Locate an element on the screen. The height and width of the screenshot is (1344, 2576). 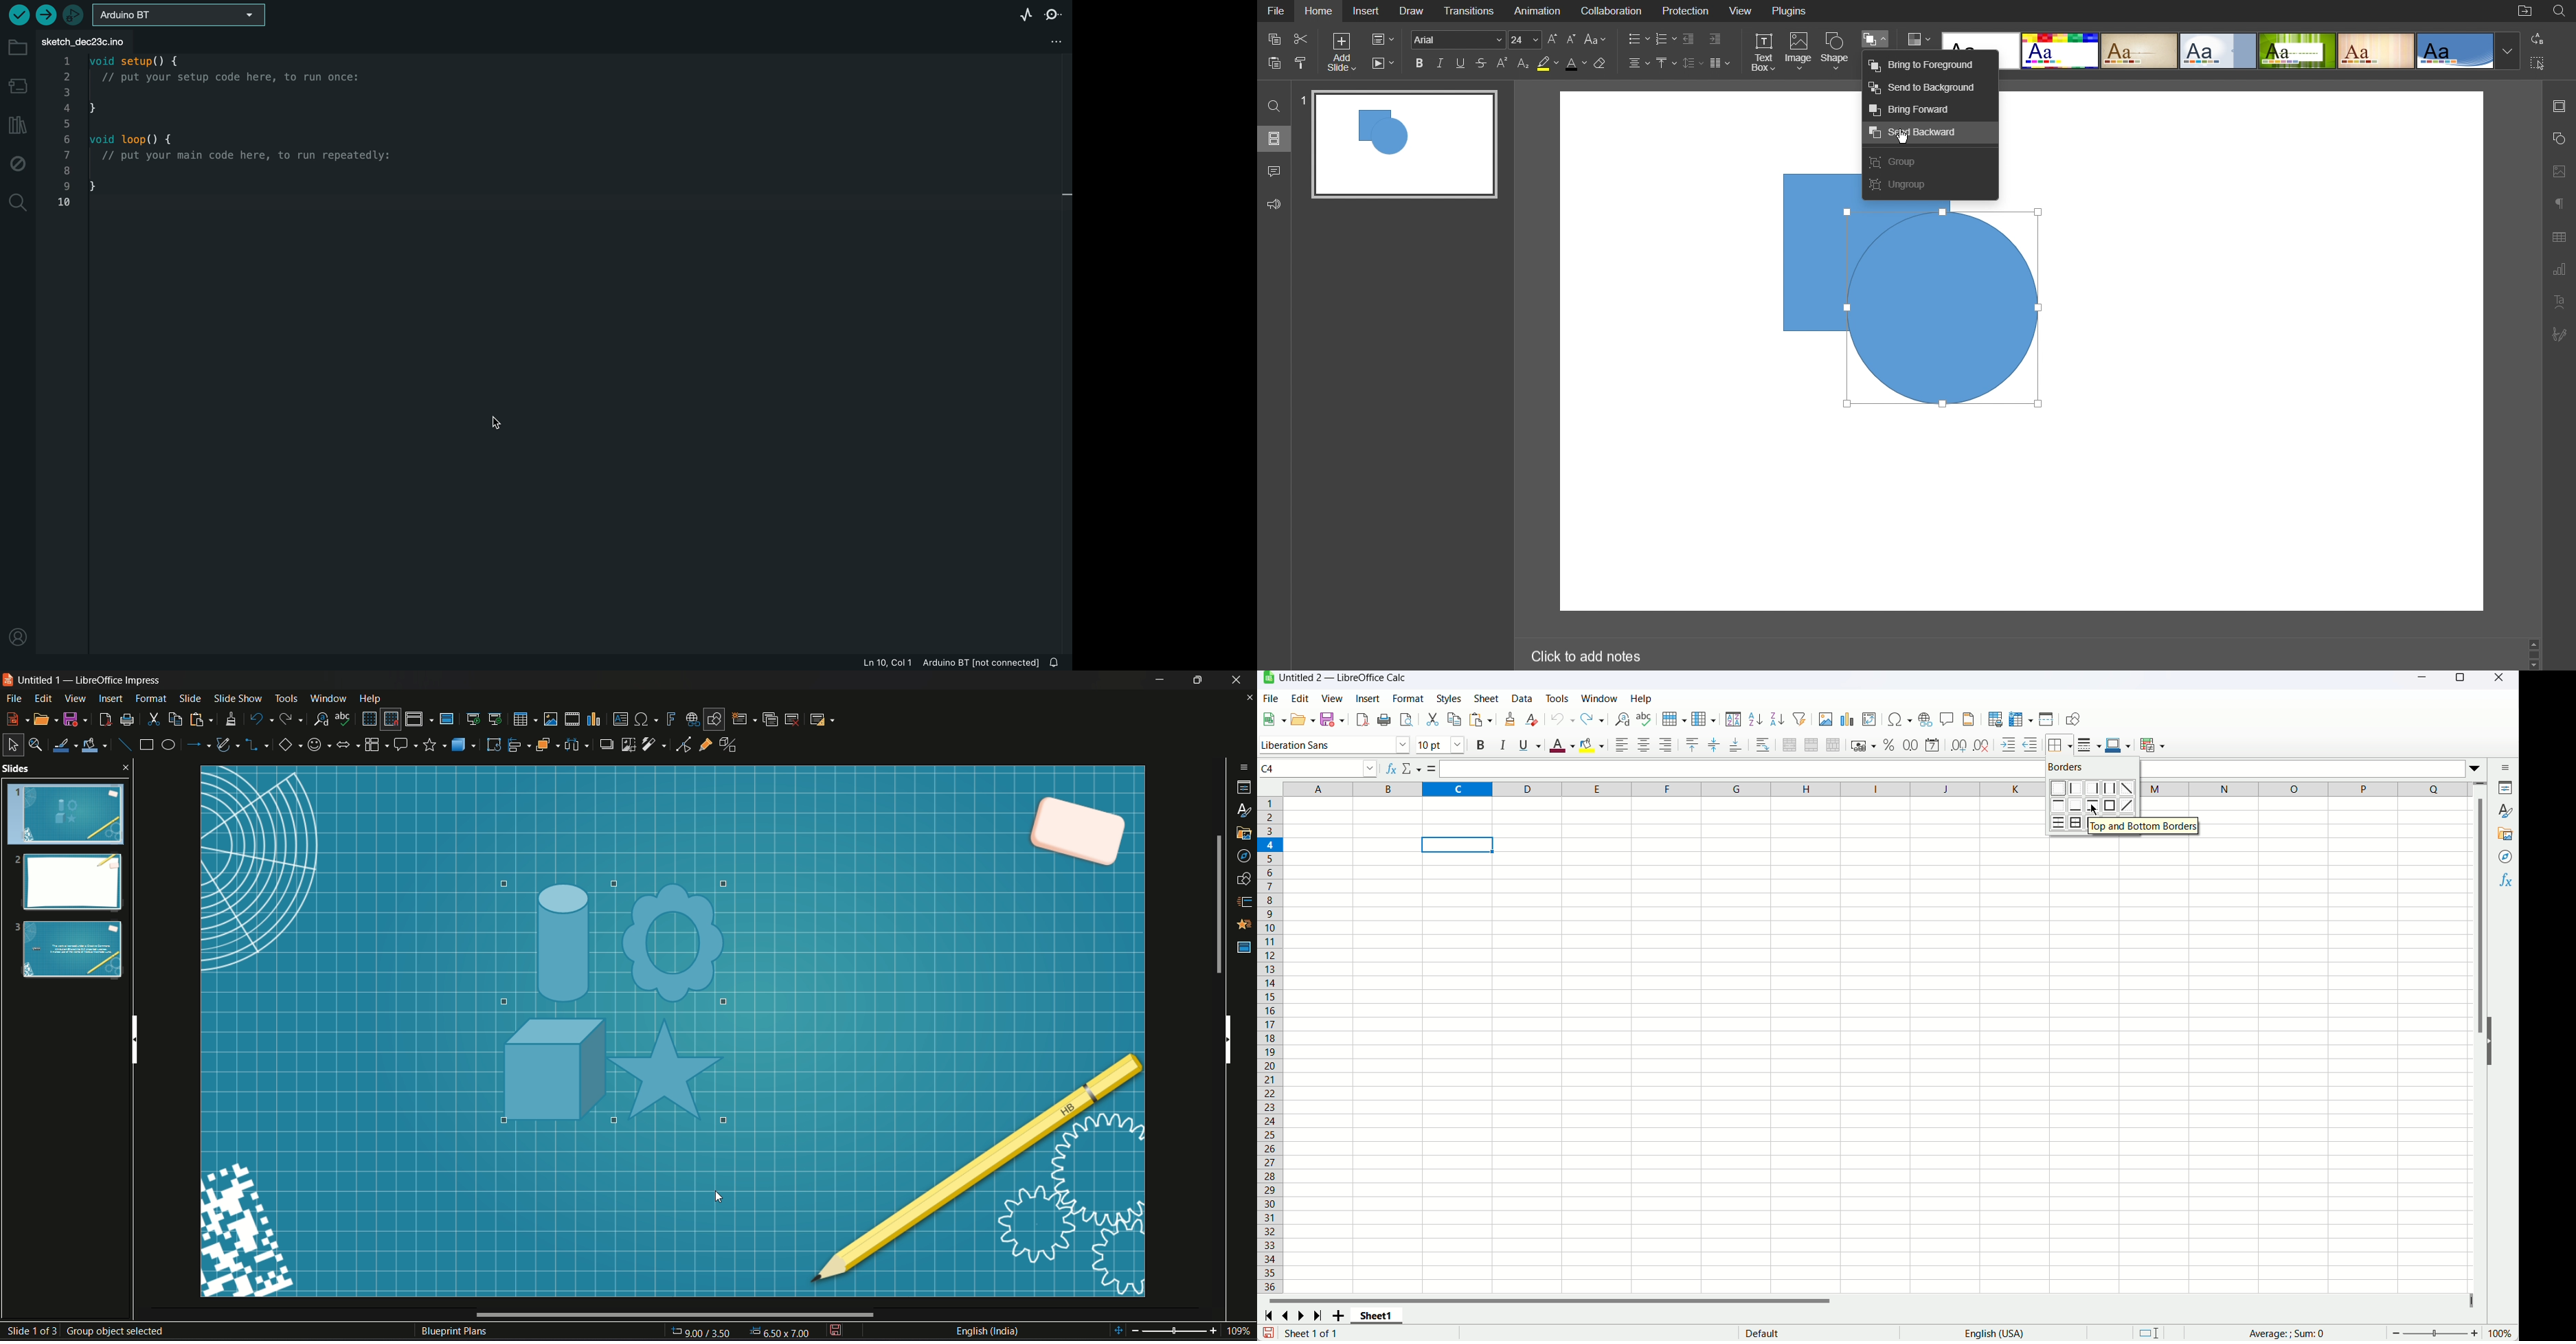
Tools is located at coordinates (285, 697).